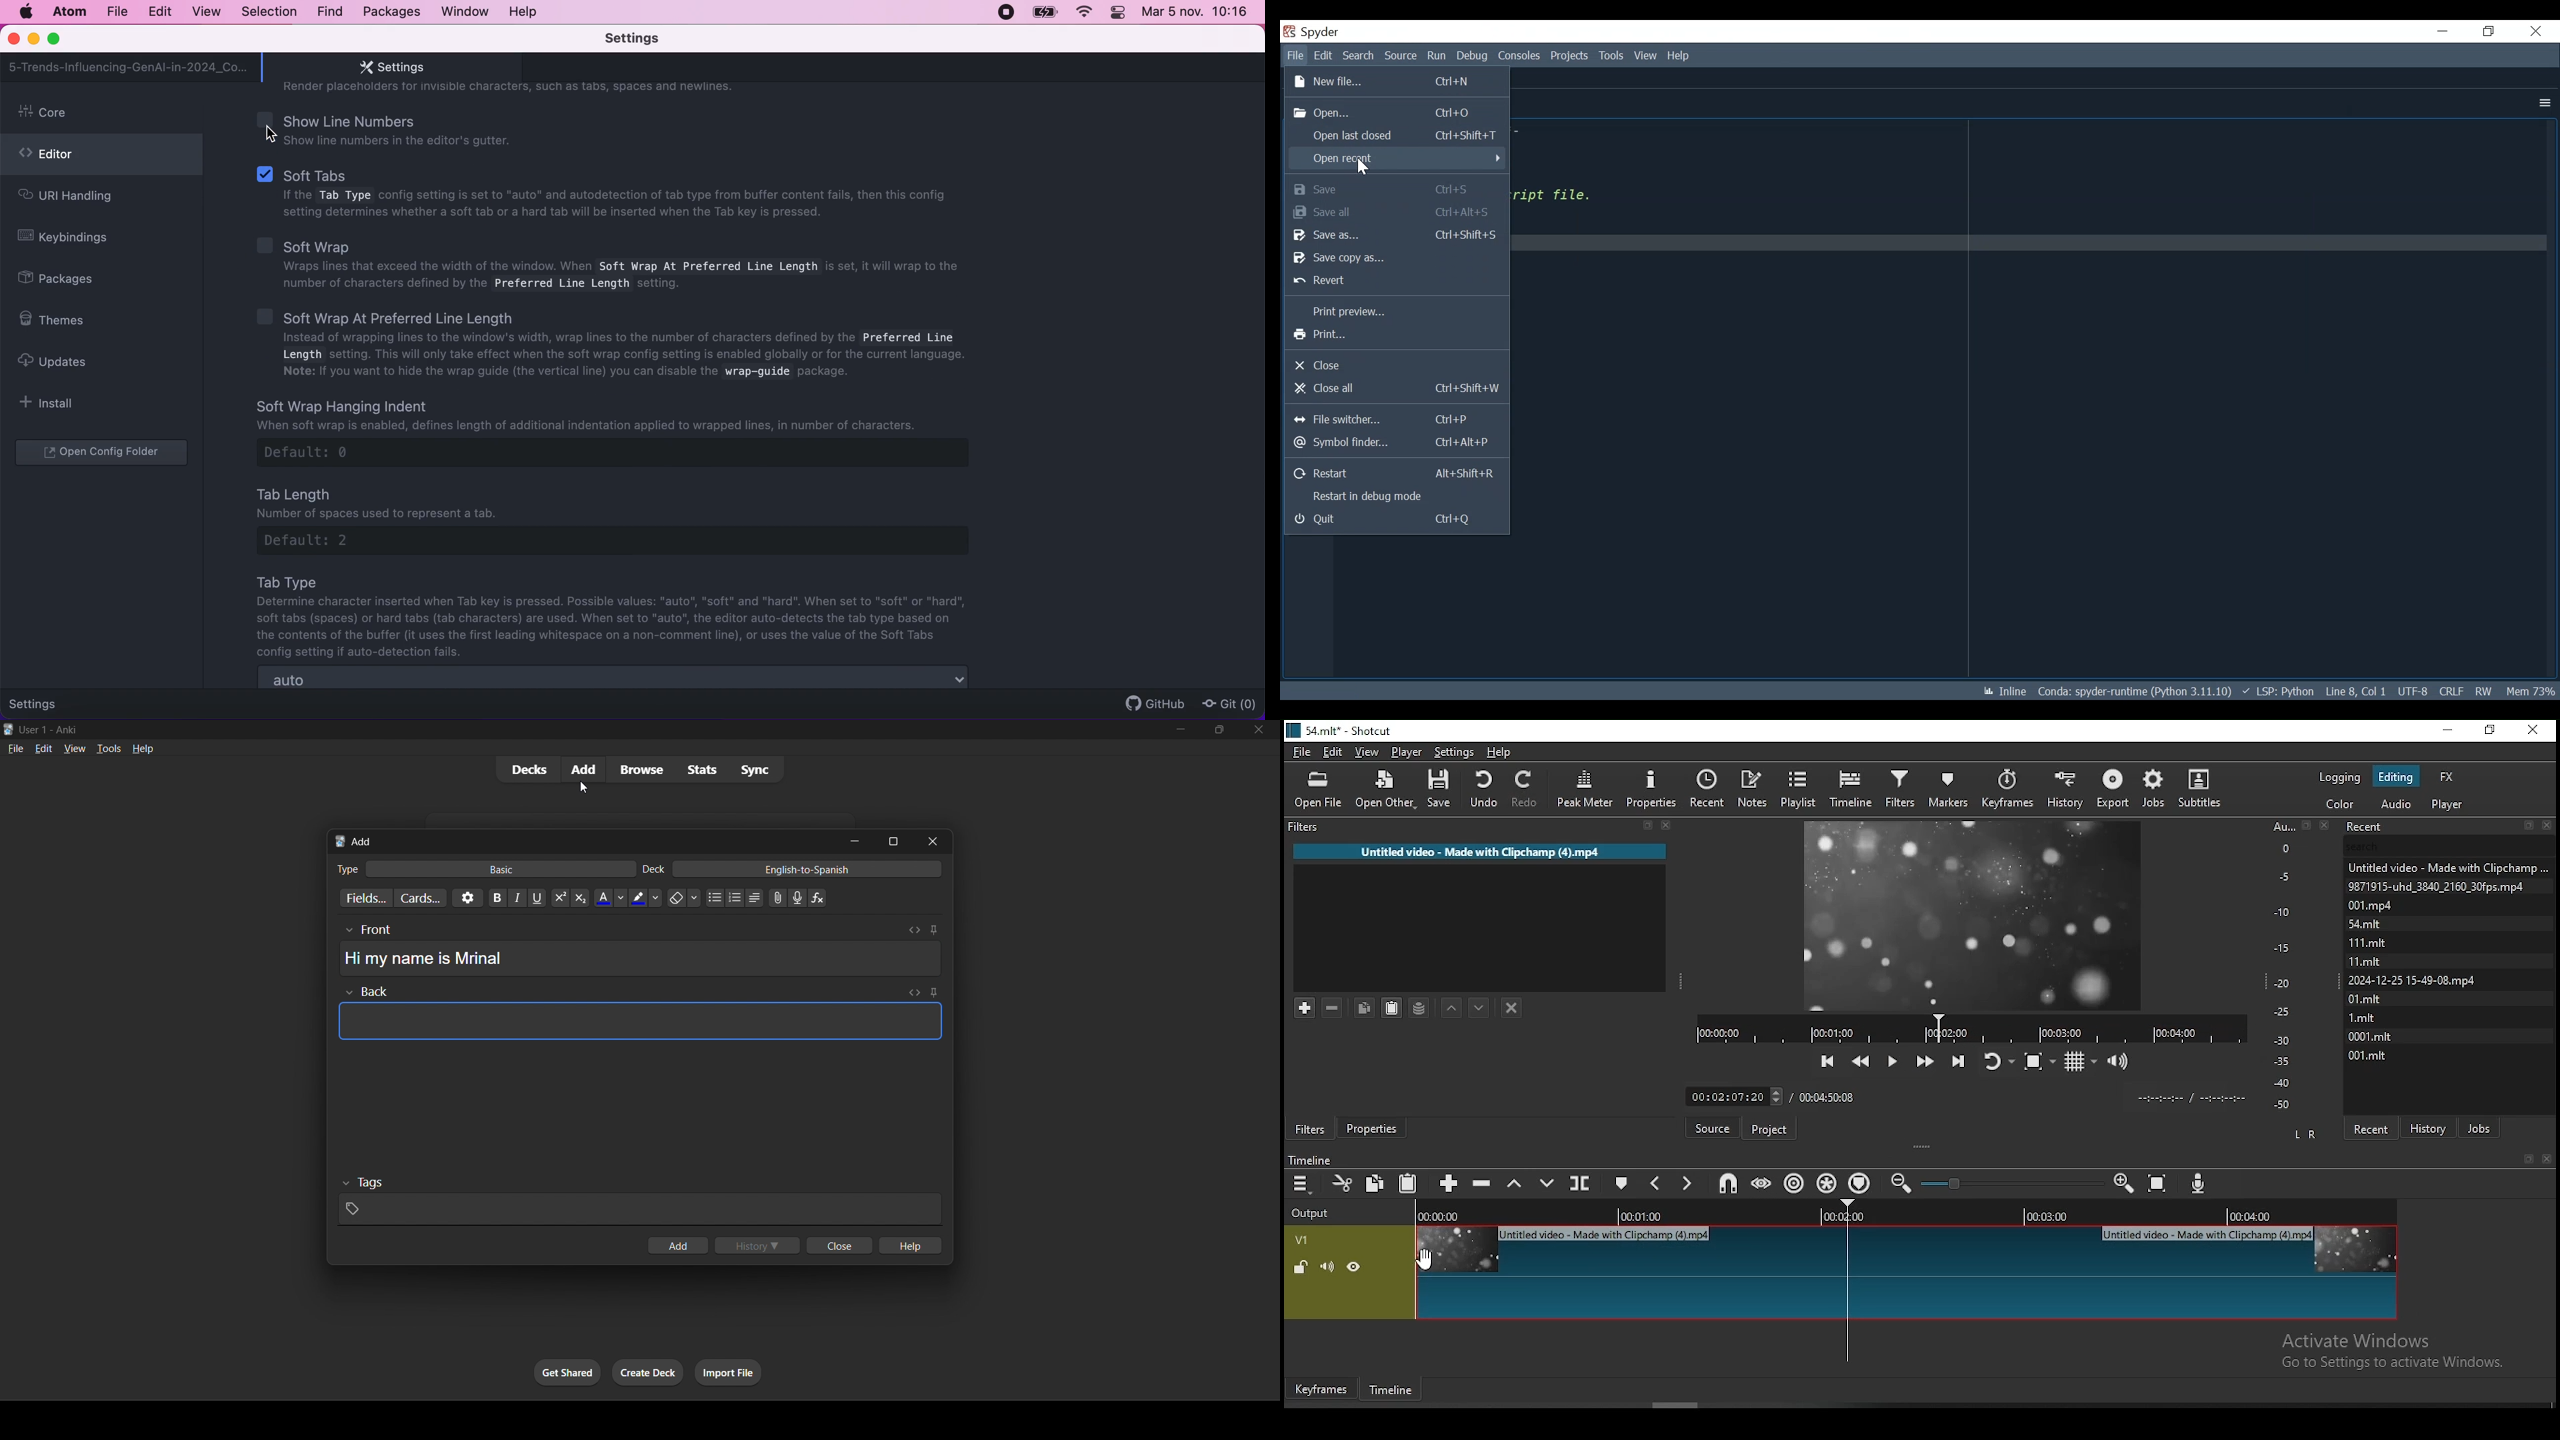 This screenshot has height=1456, width=2576. I want to click on files, so click(2364, 959).